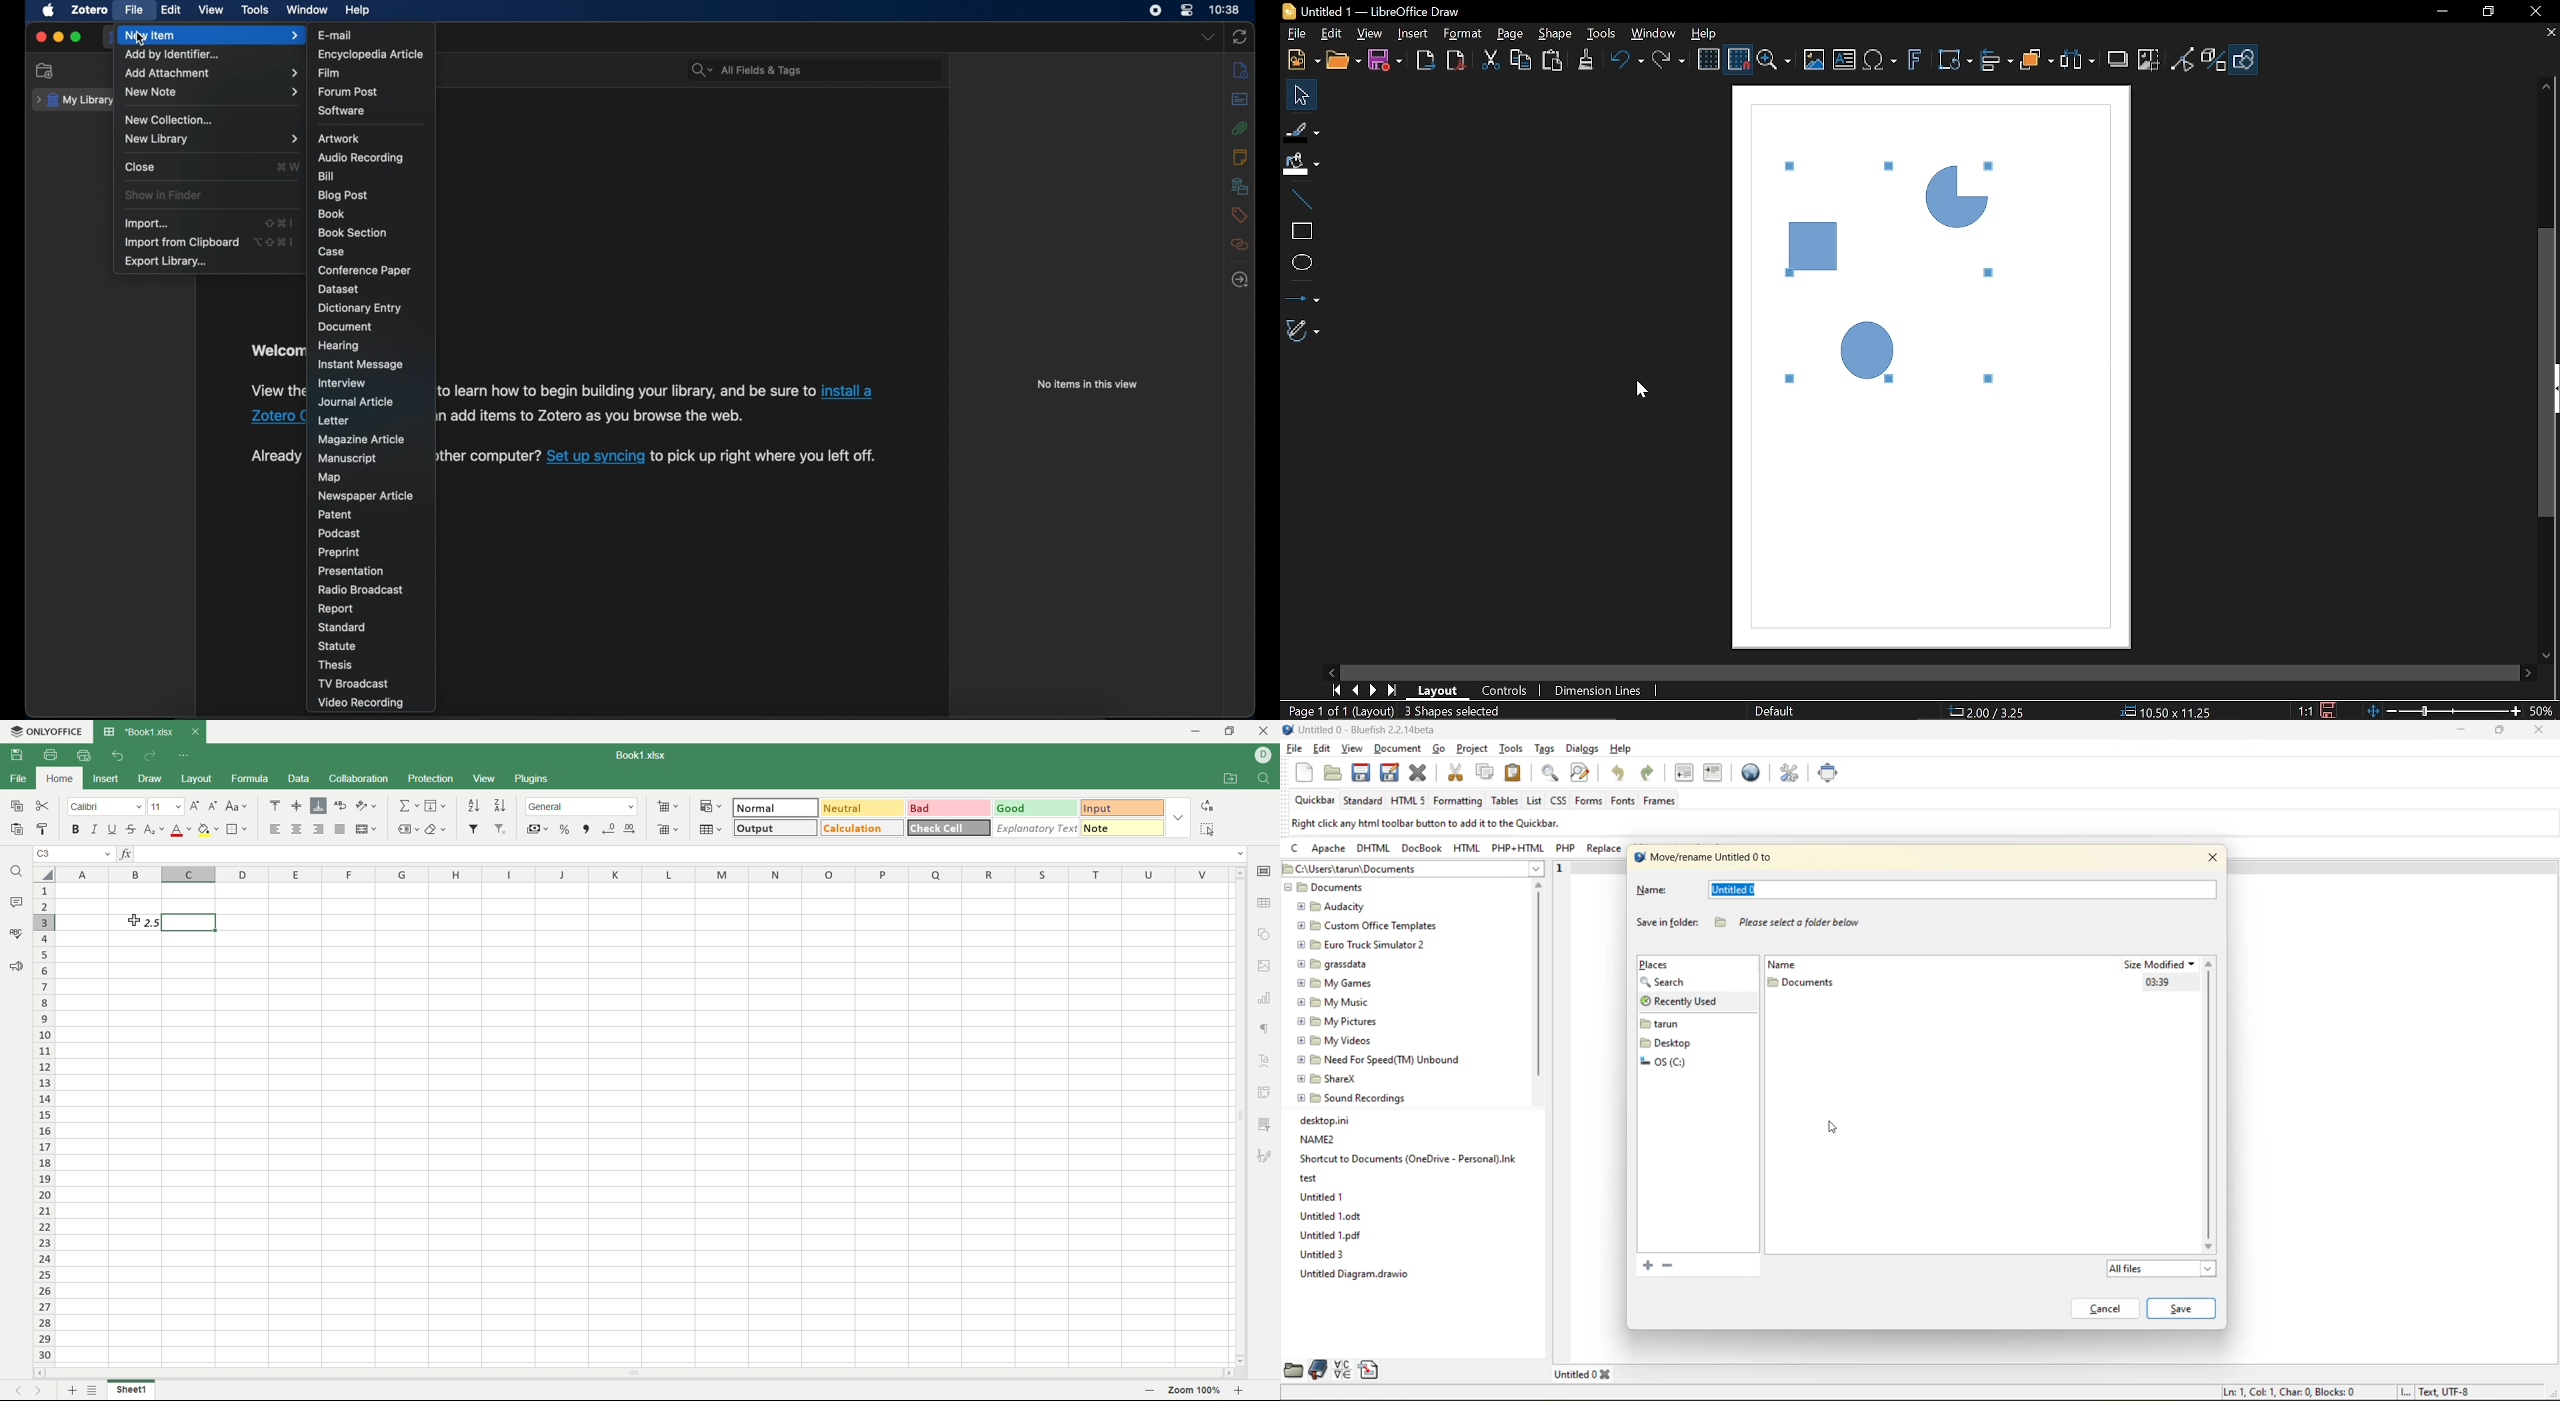 The width and height of the screenshot is (2576, 1428). I want to click on close, so click(141, 167).